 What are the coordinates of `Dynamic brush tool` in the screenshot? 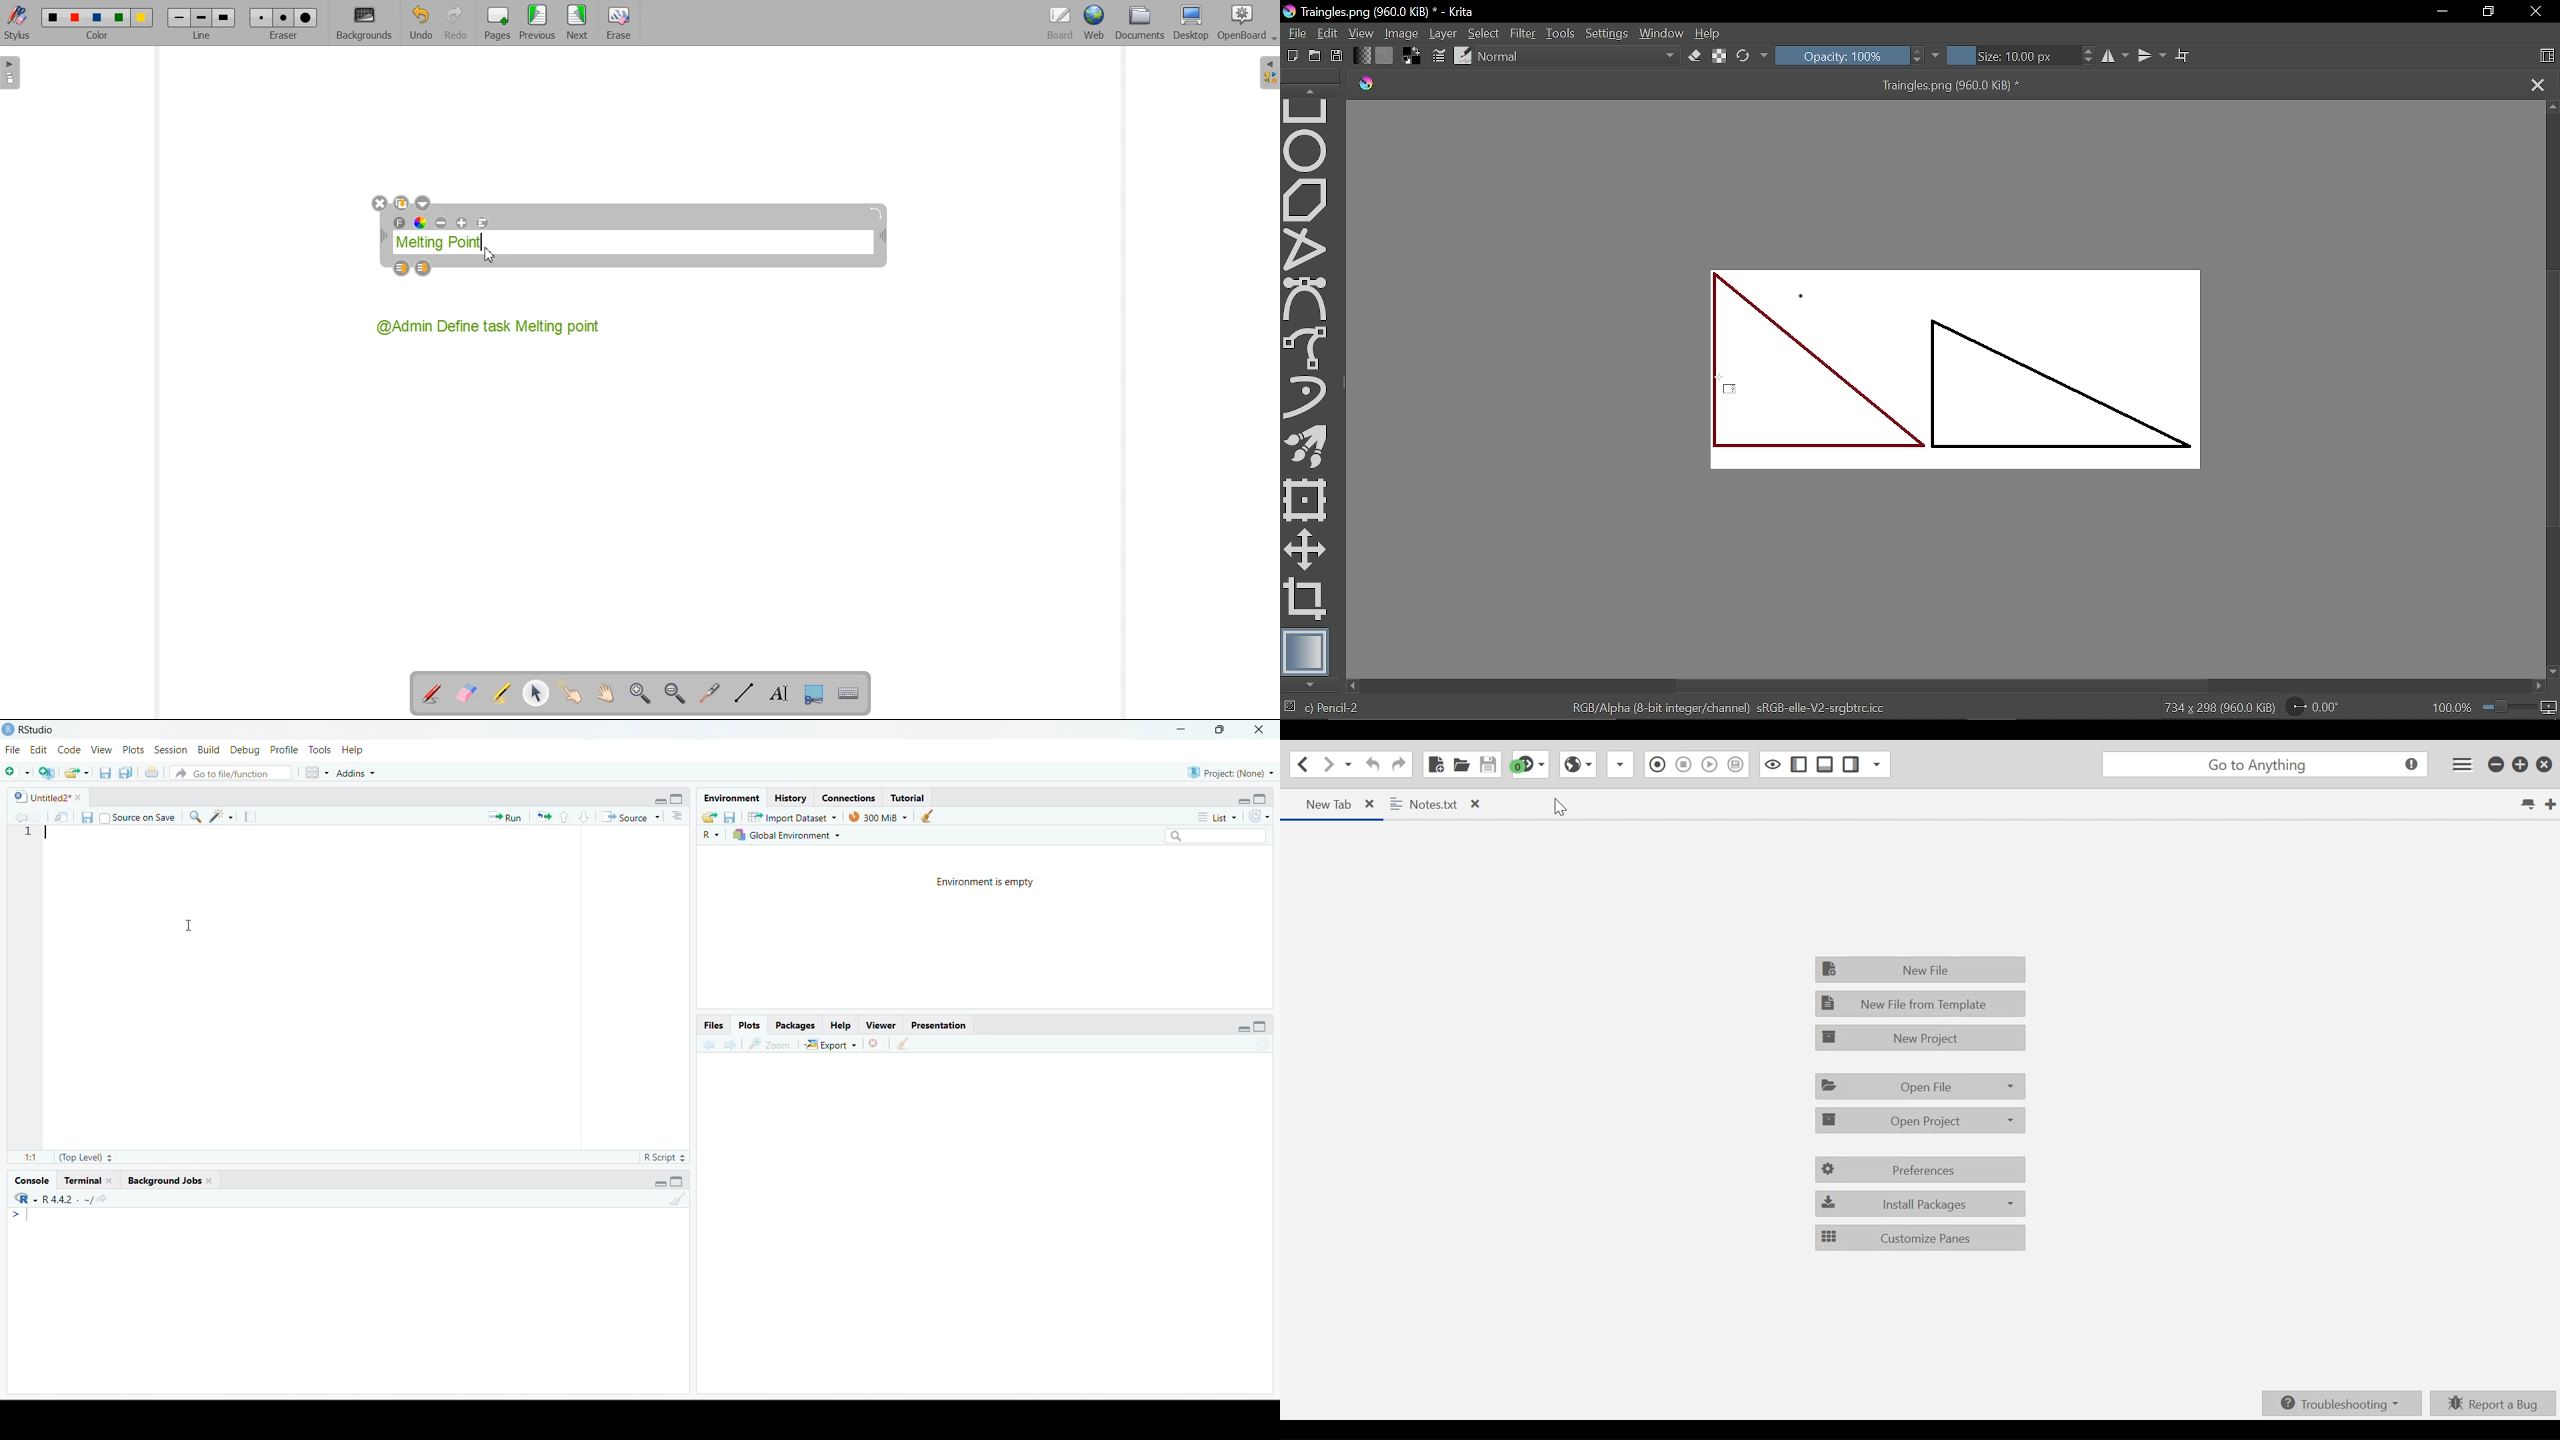 It's located at (1306, 397).